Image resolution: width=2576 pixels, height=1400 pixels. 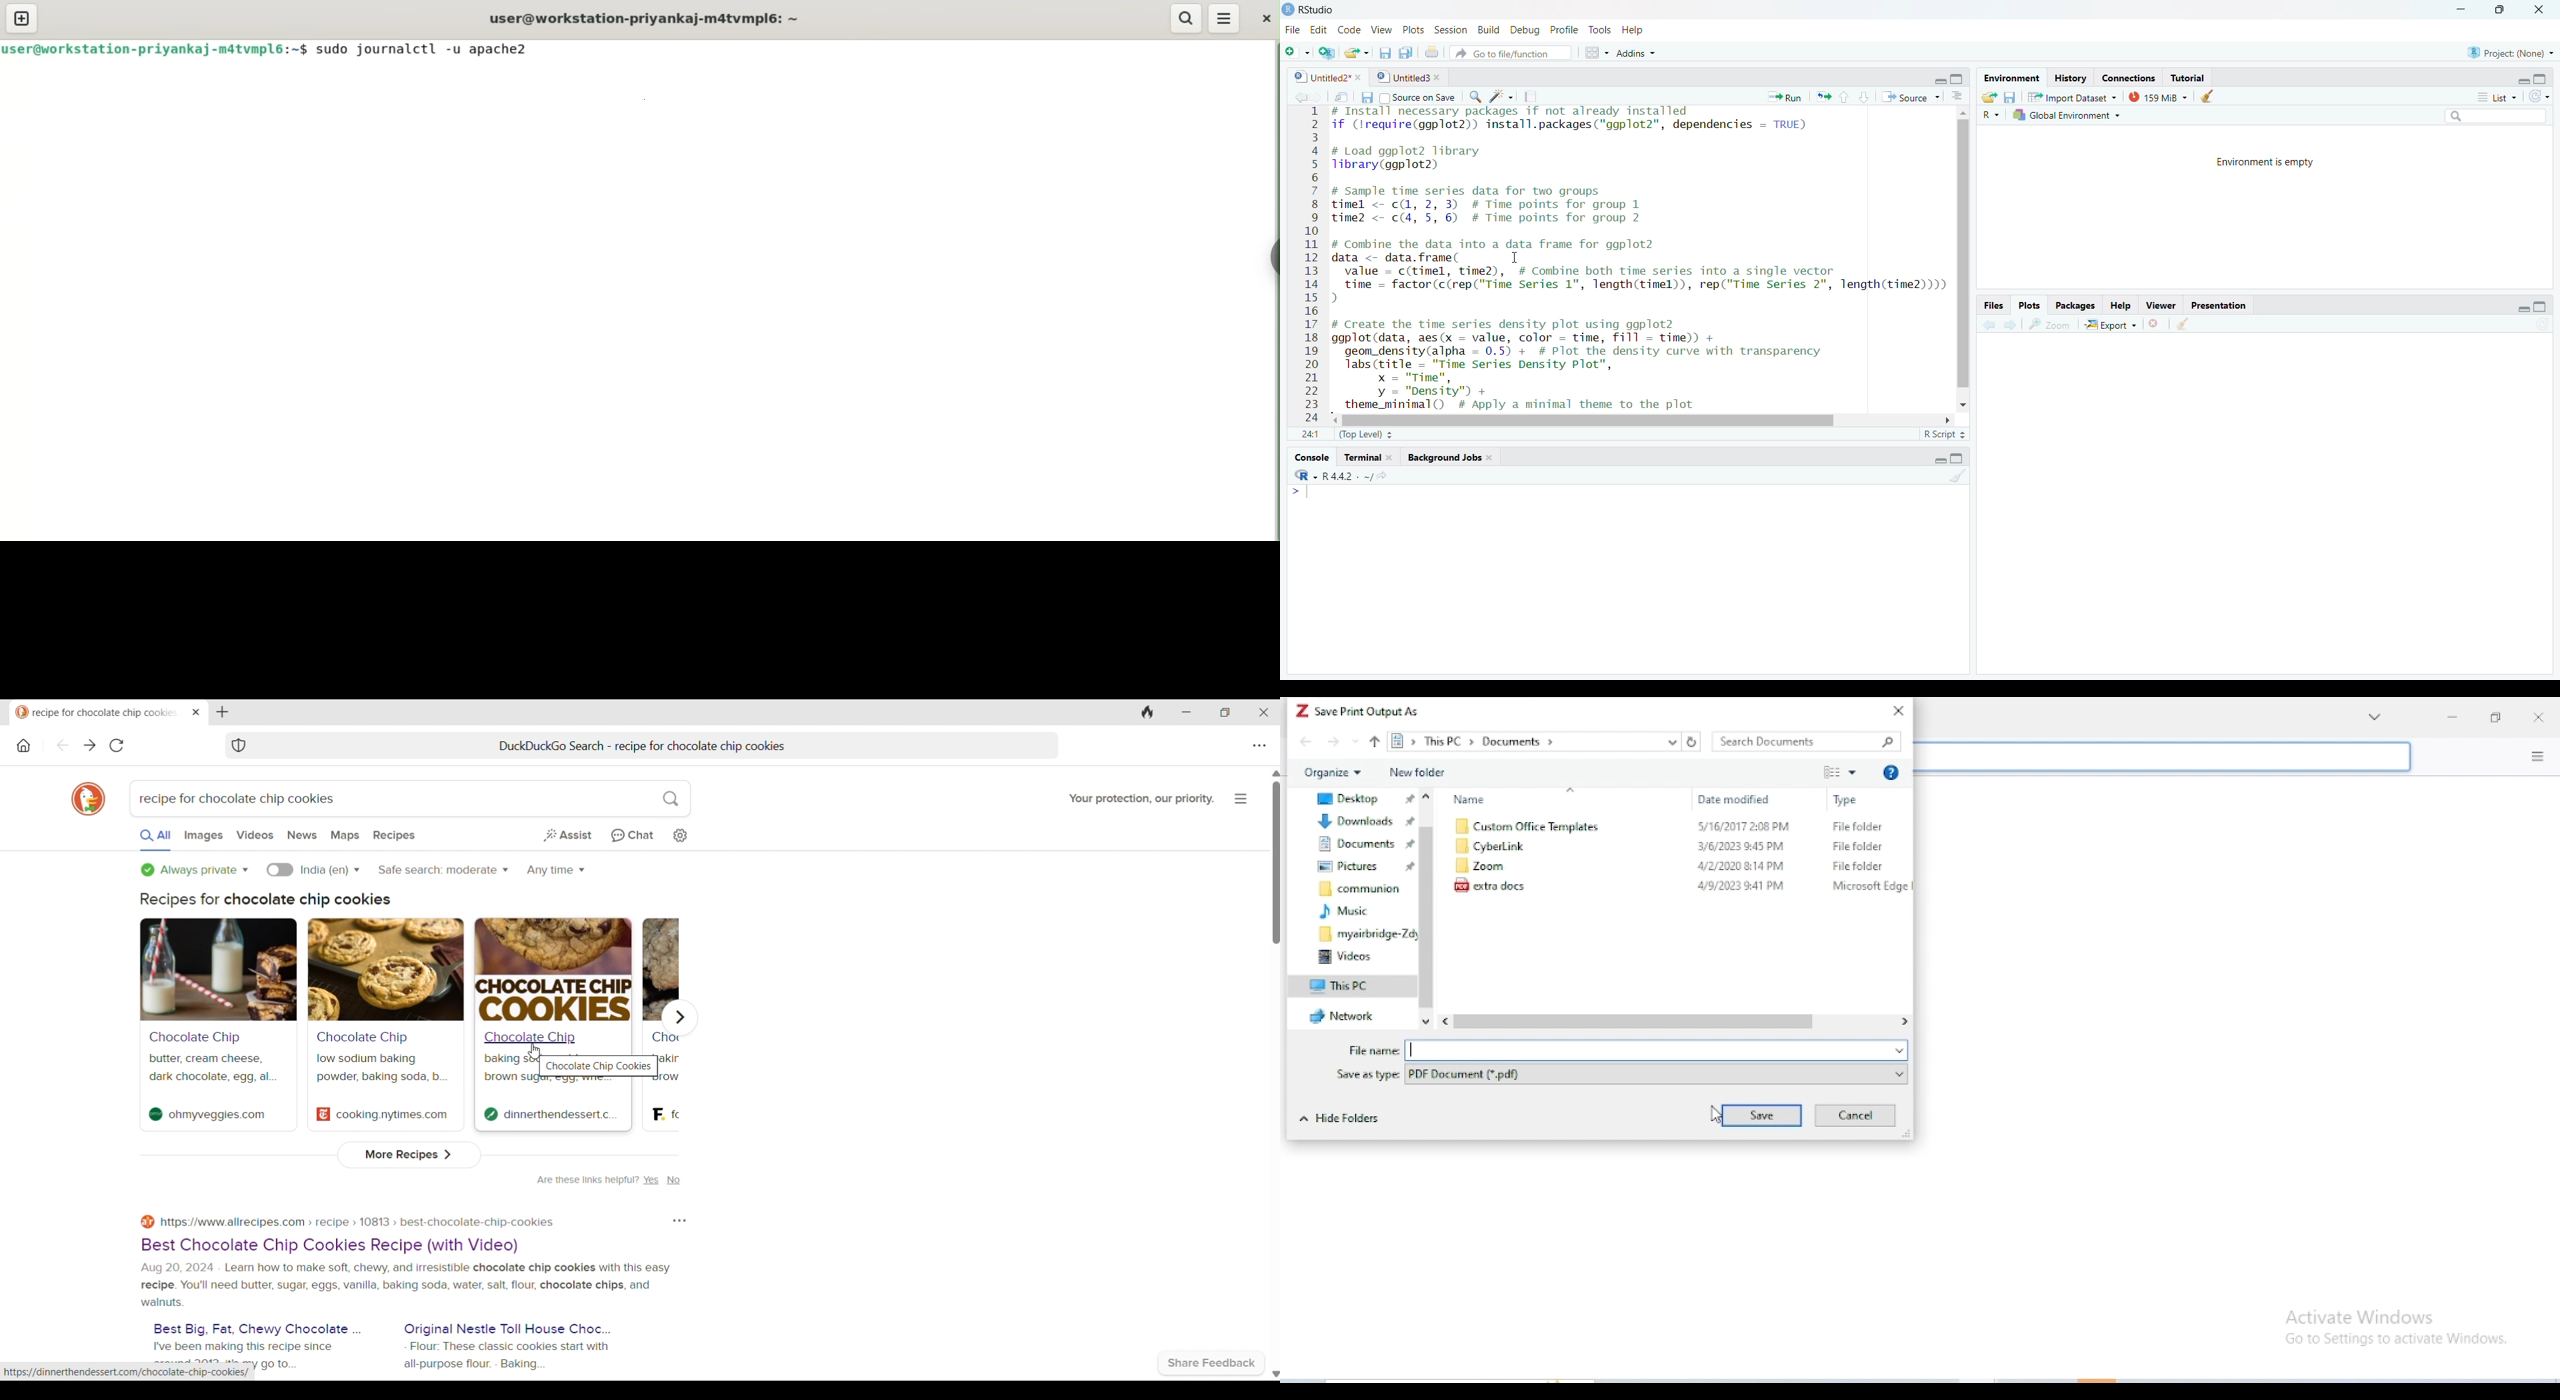 What do you see at coordinates (1956, 95) in the screenshot?
I see `Document Outline` at bounding box center [1956, 95].